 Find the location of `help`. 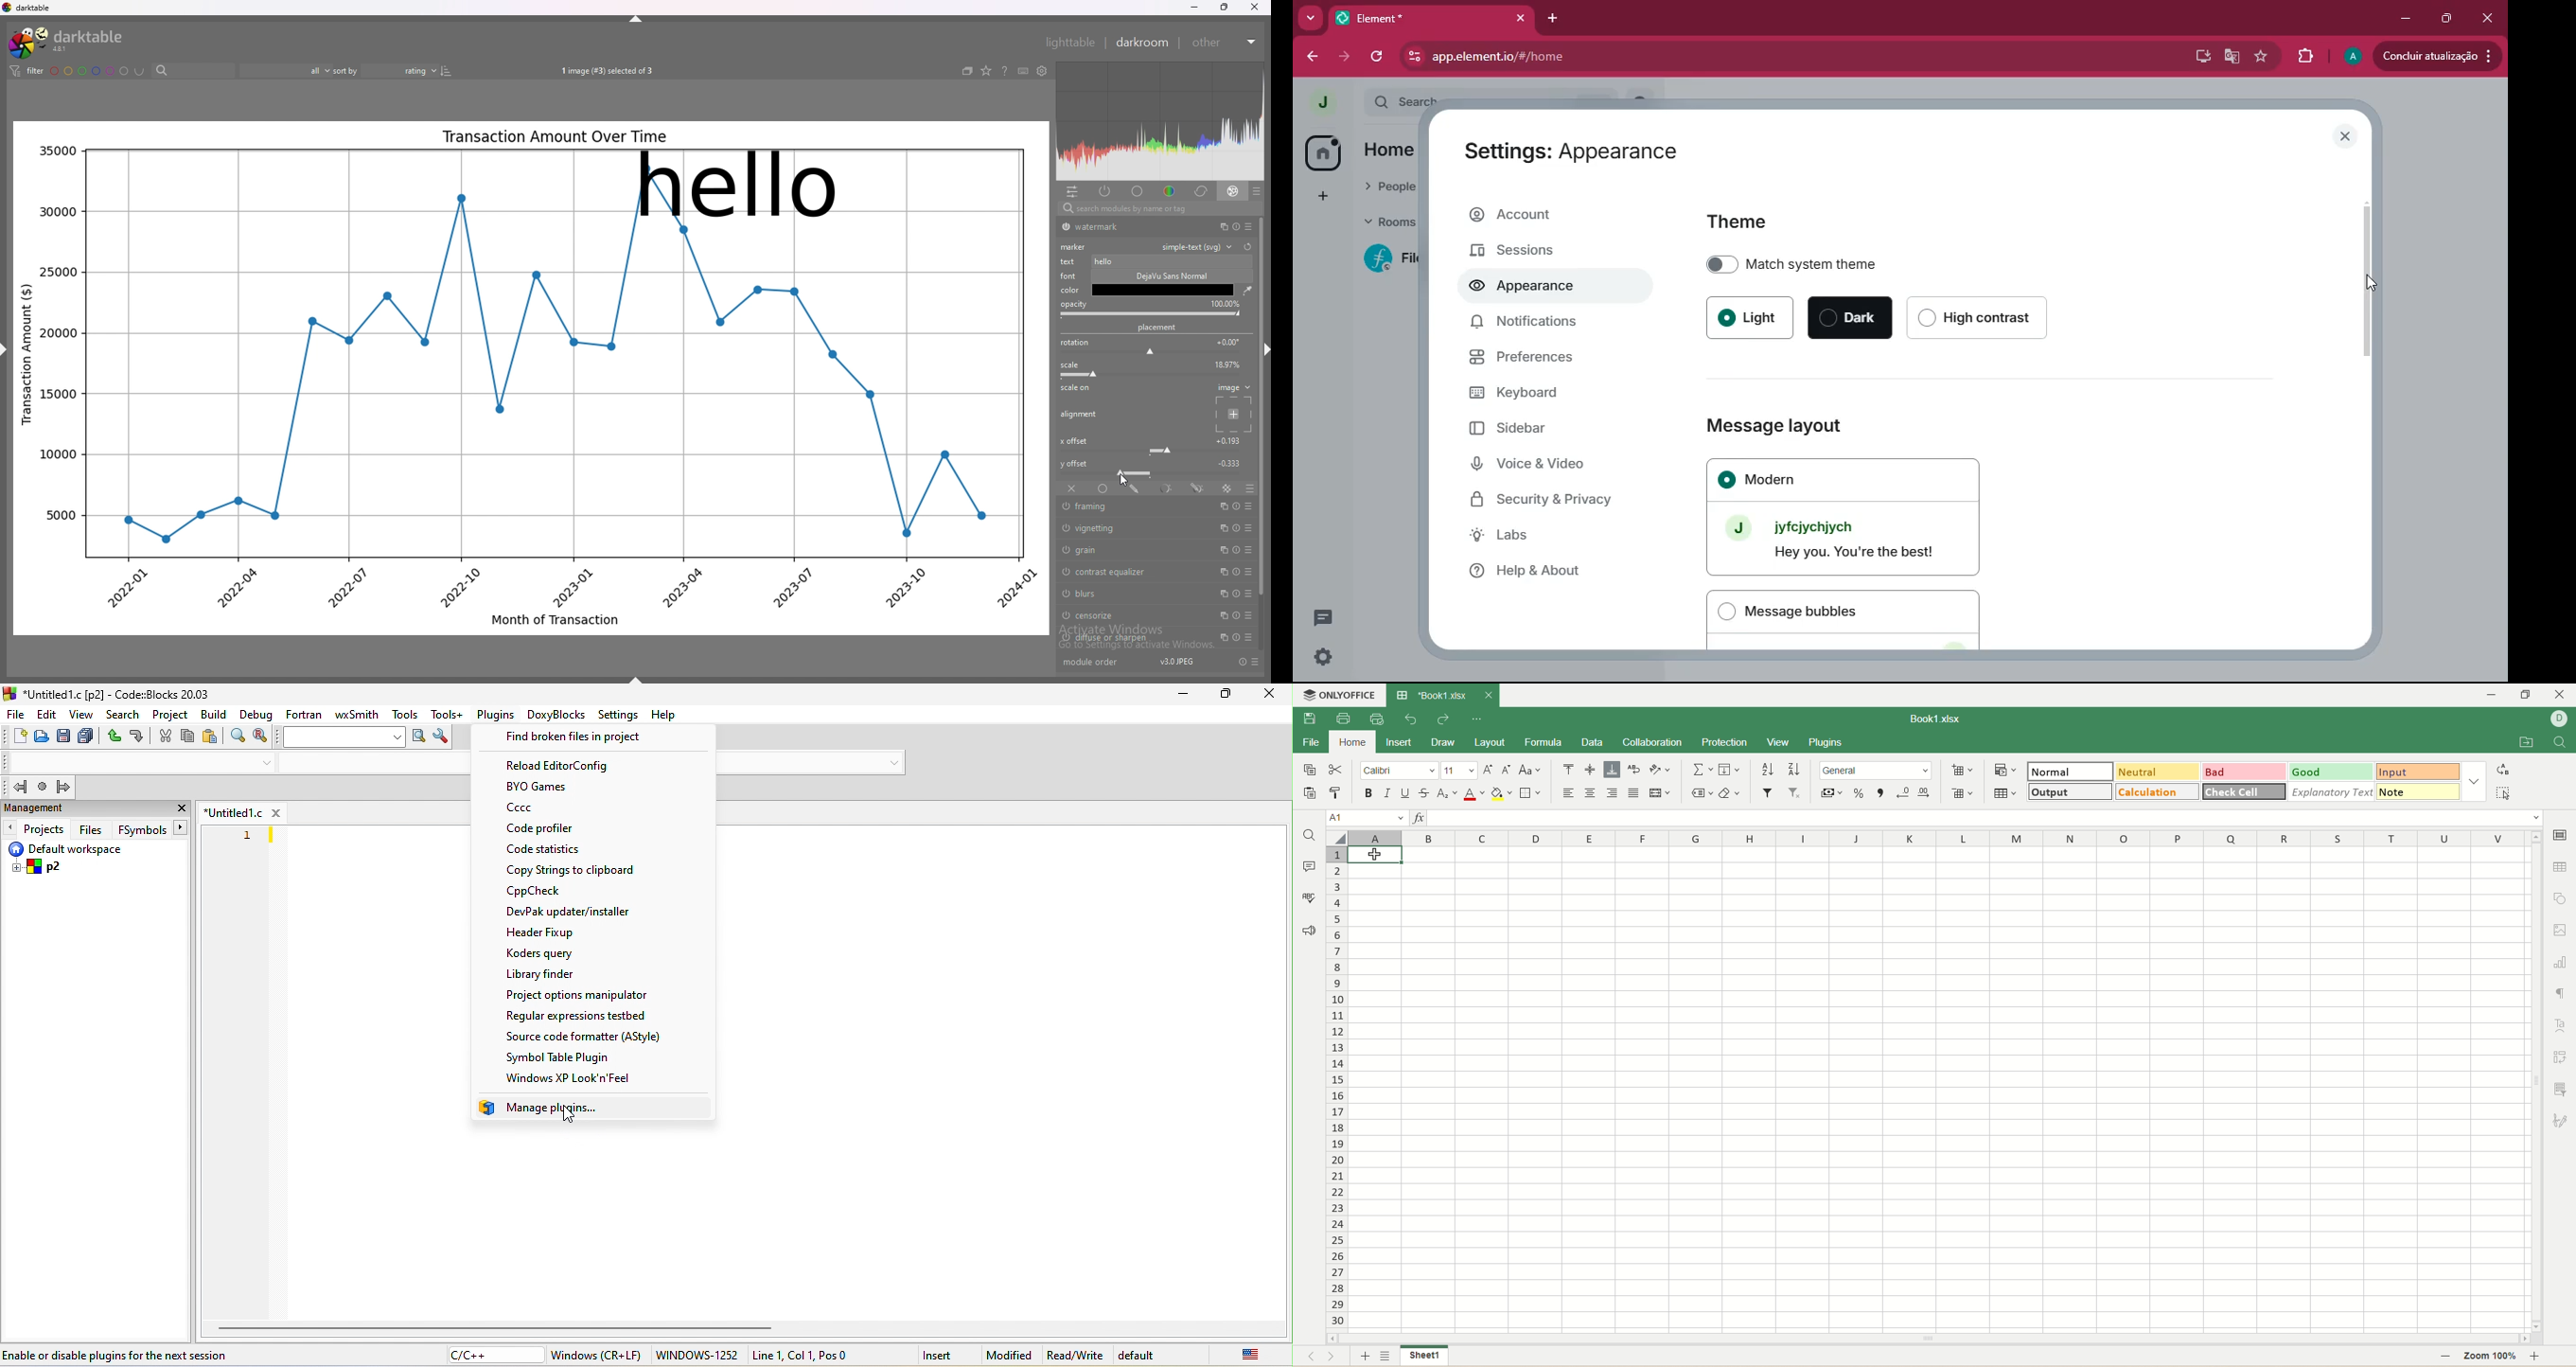

help is located at coordinates (1006, 72).